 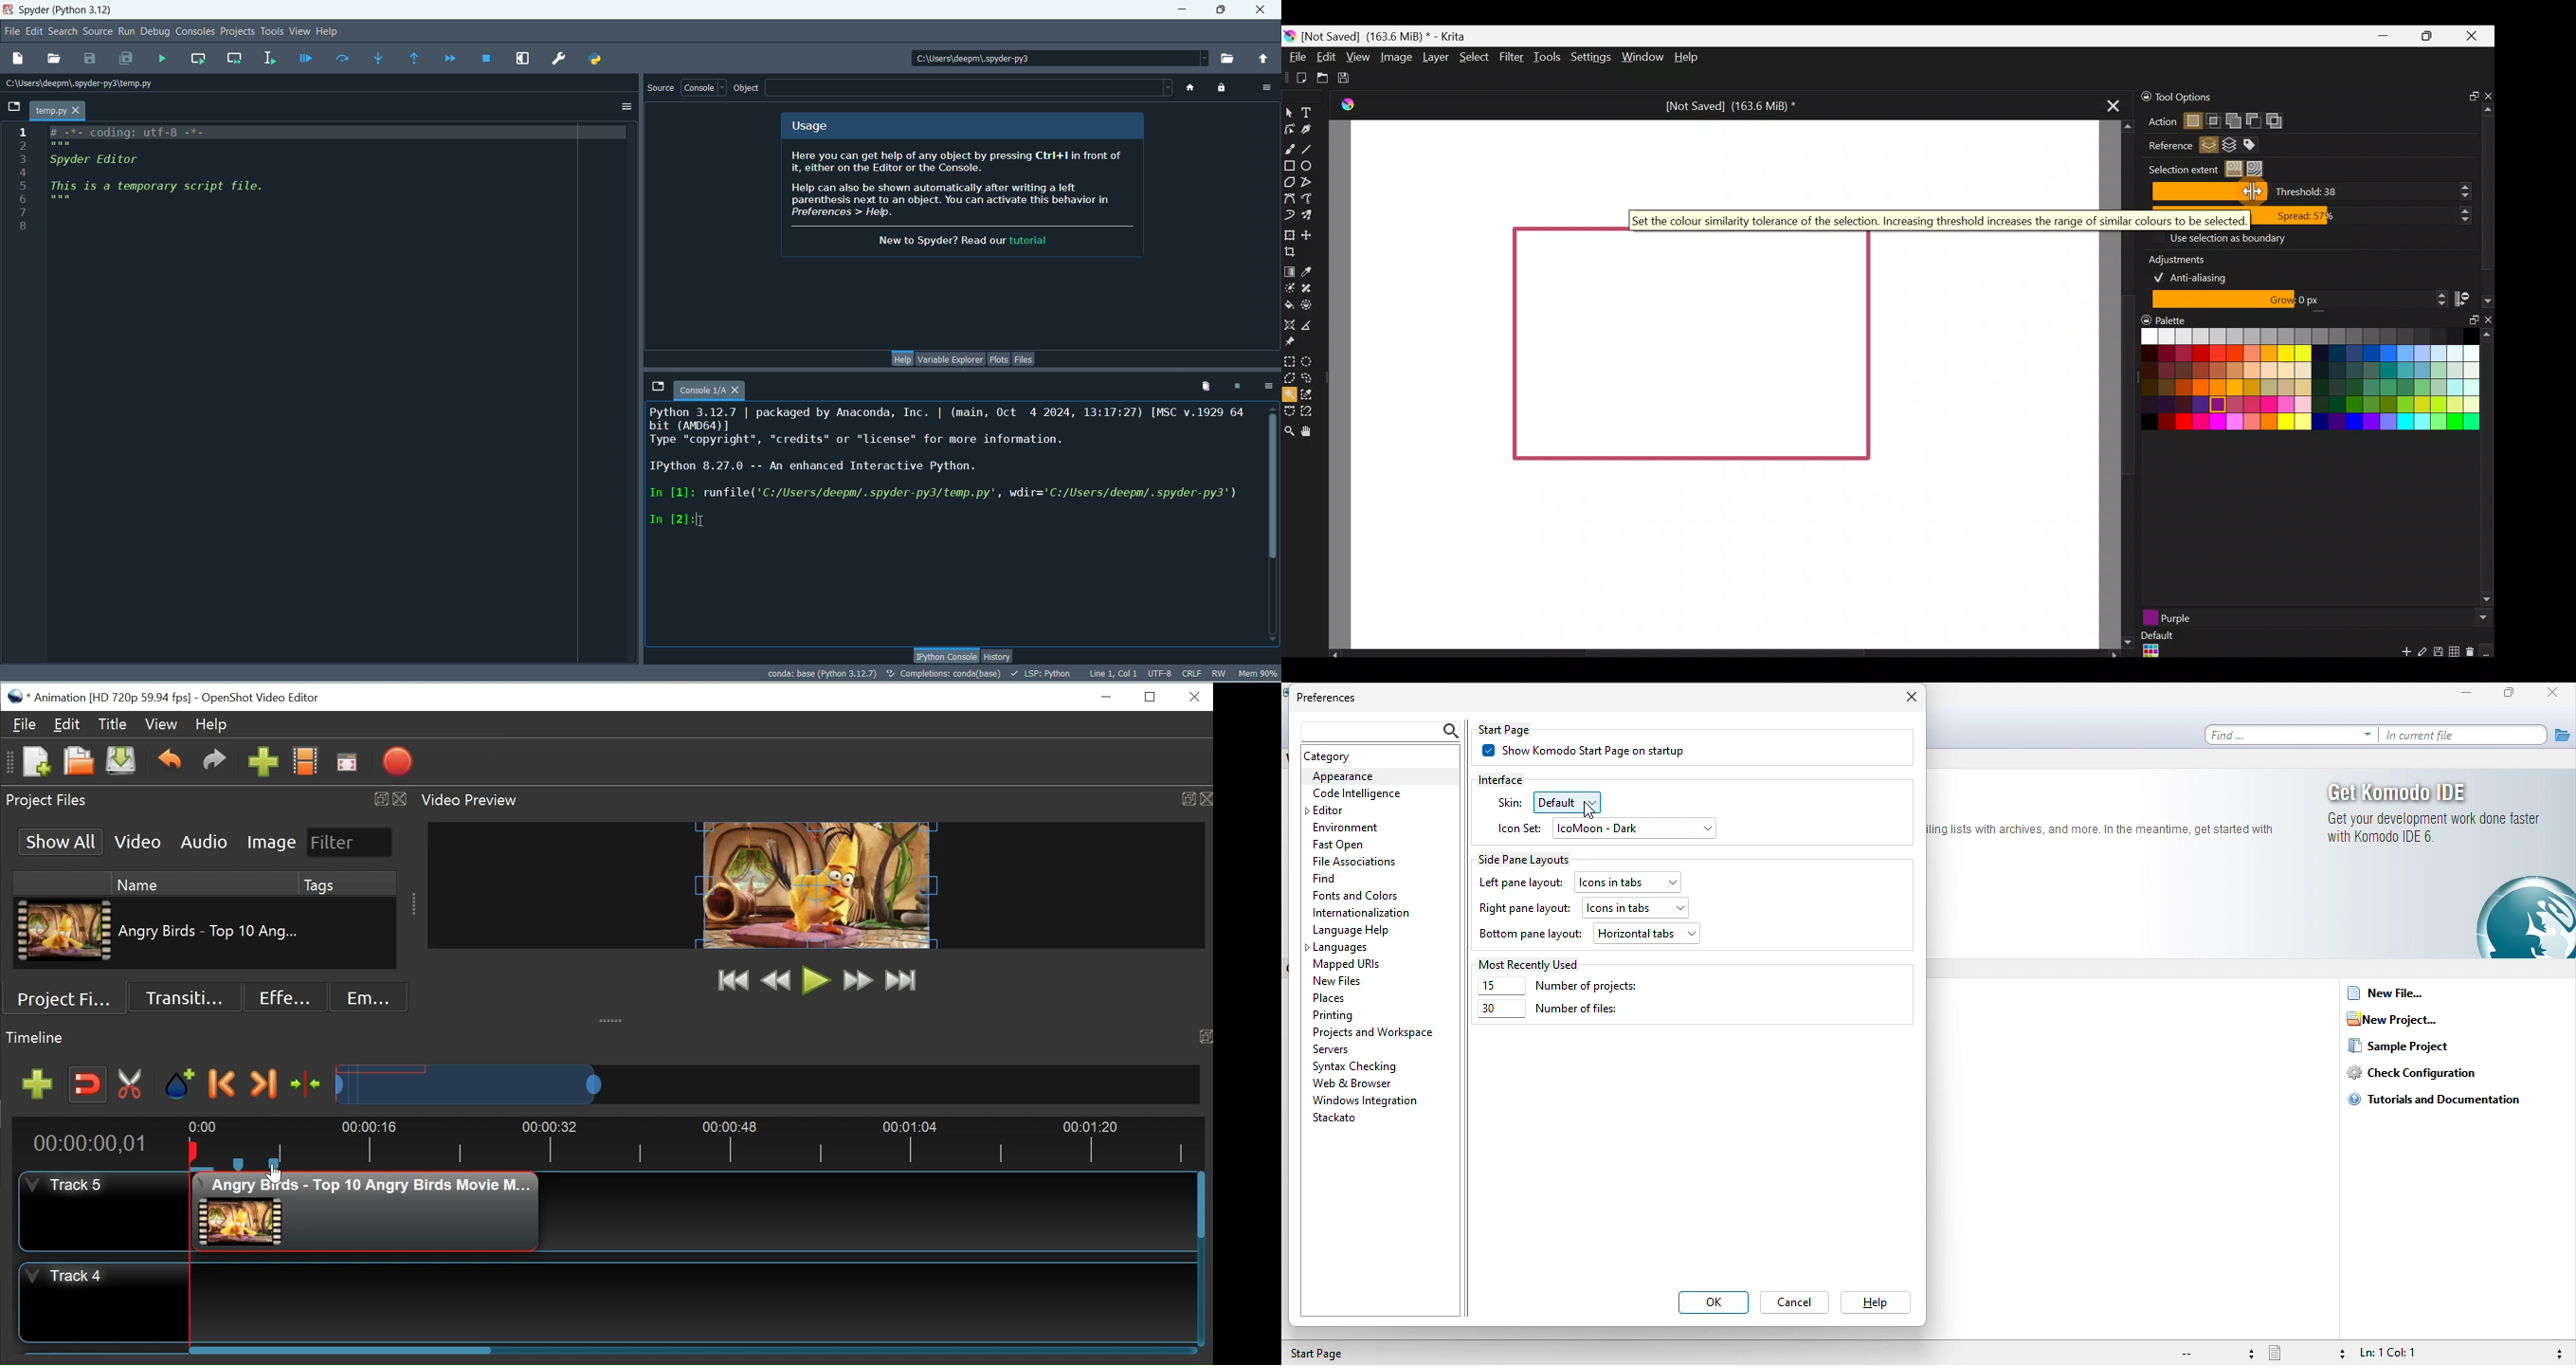 I want to click on Scroll bar, so click(x=2119, y=385).